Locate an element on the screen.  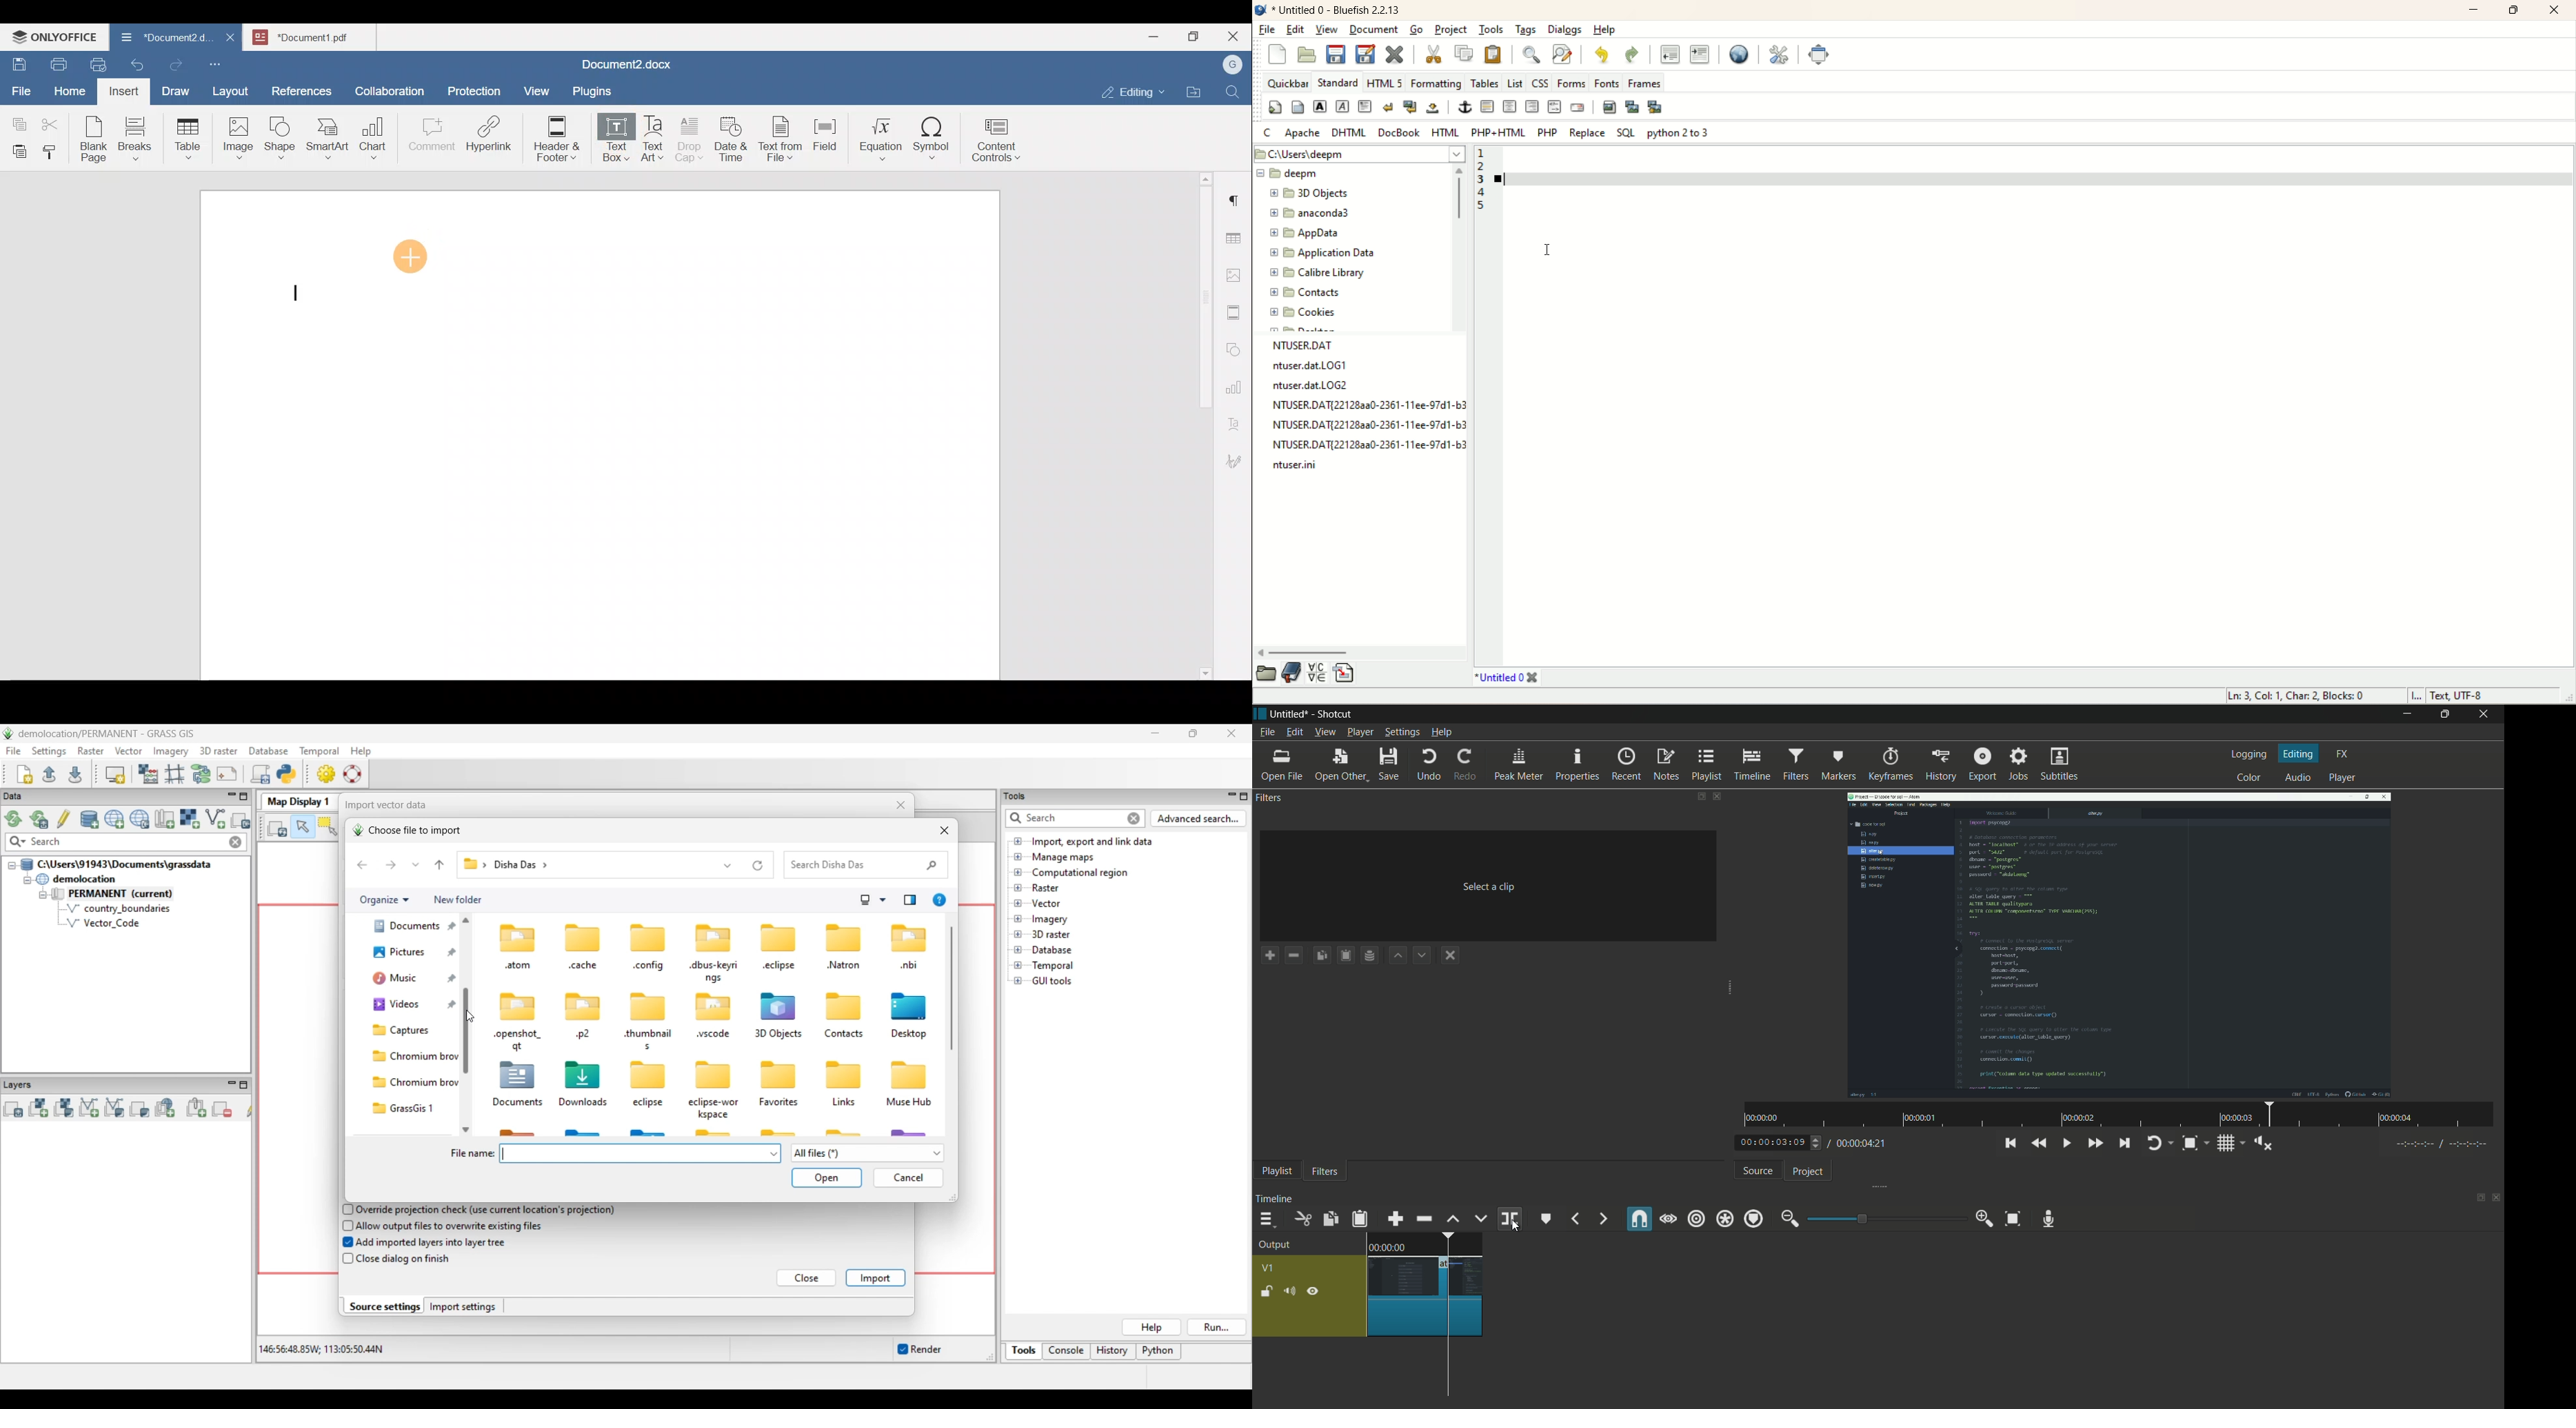
close is located at coordinates (2556, 9).